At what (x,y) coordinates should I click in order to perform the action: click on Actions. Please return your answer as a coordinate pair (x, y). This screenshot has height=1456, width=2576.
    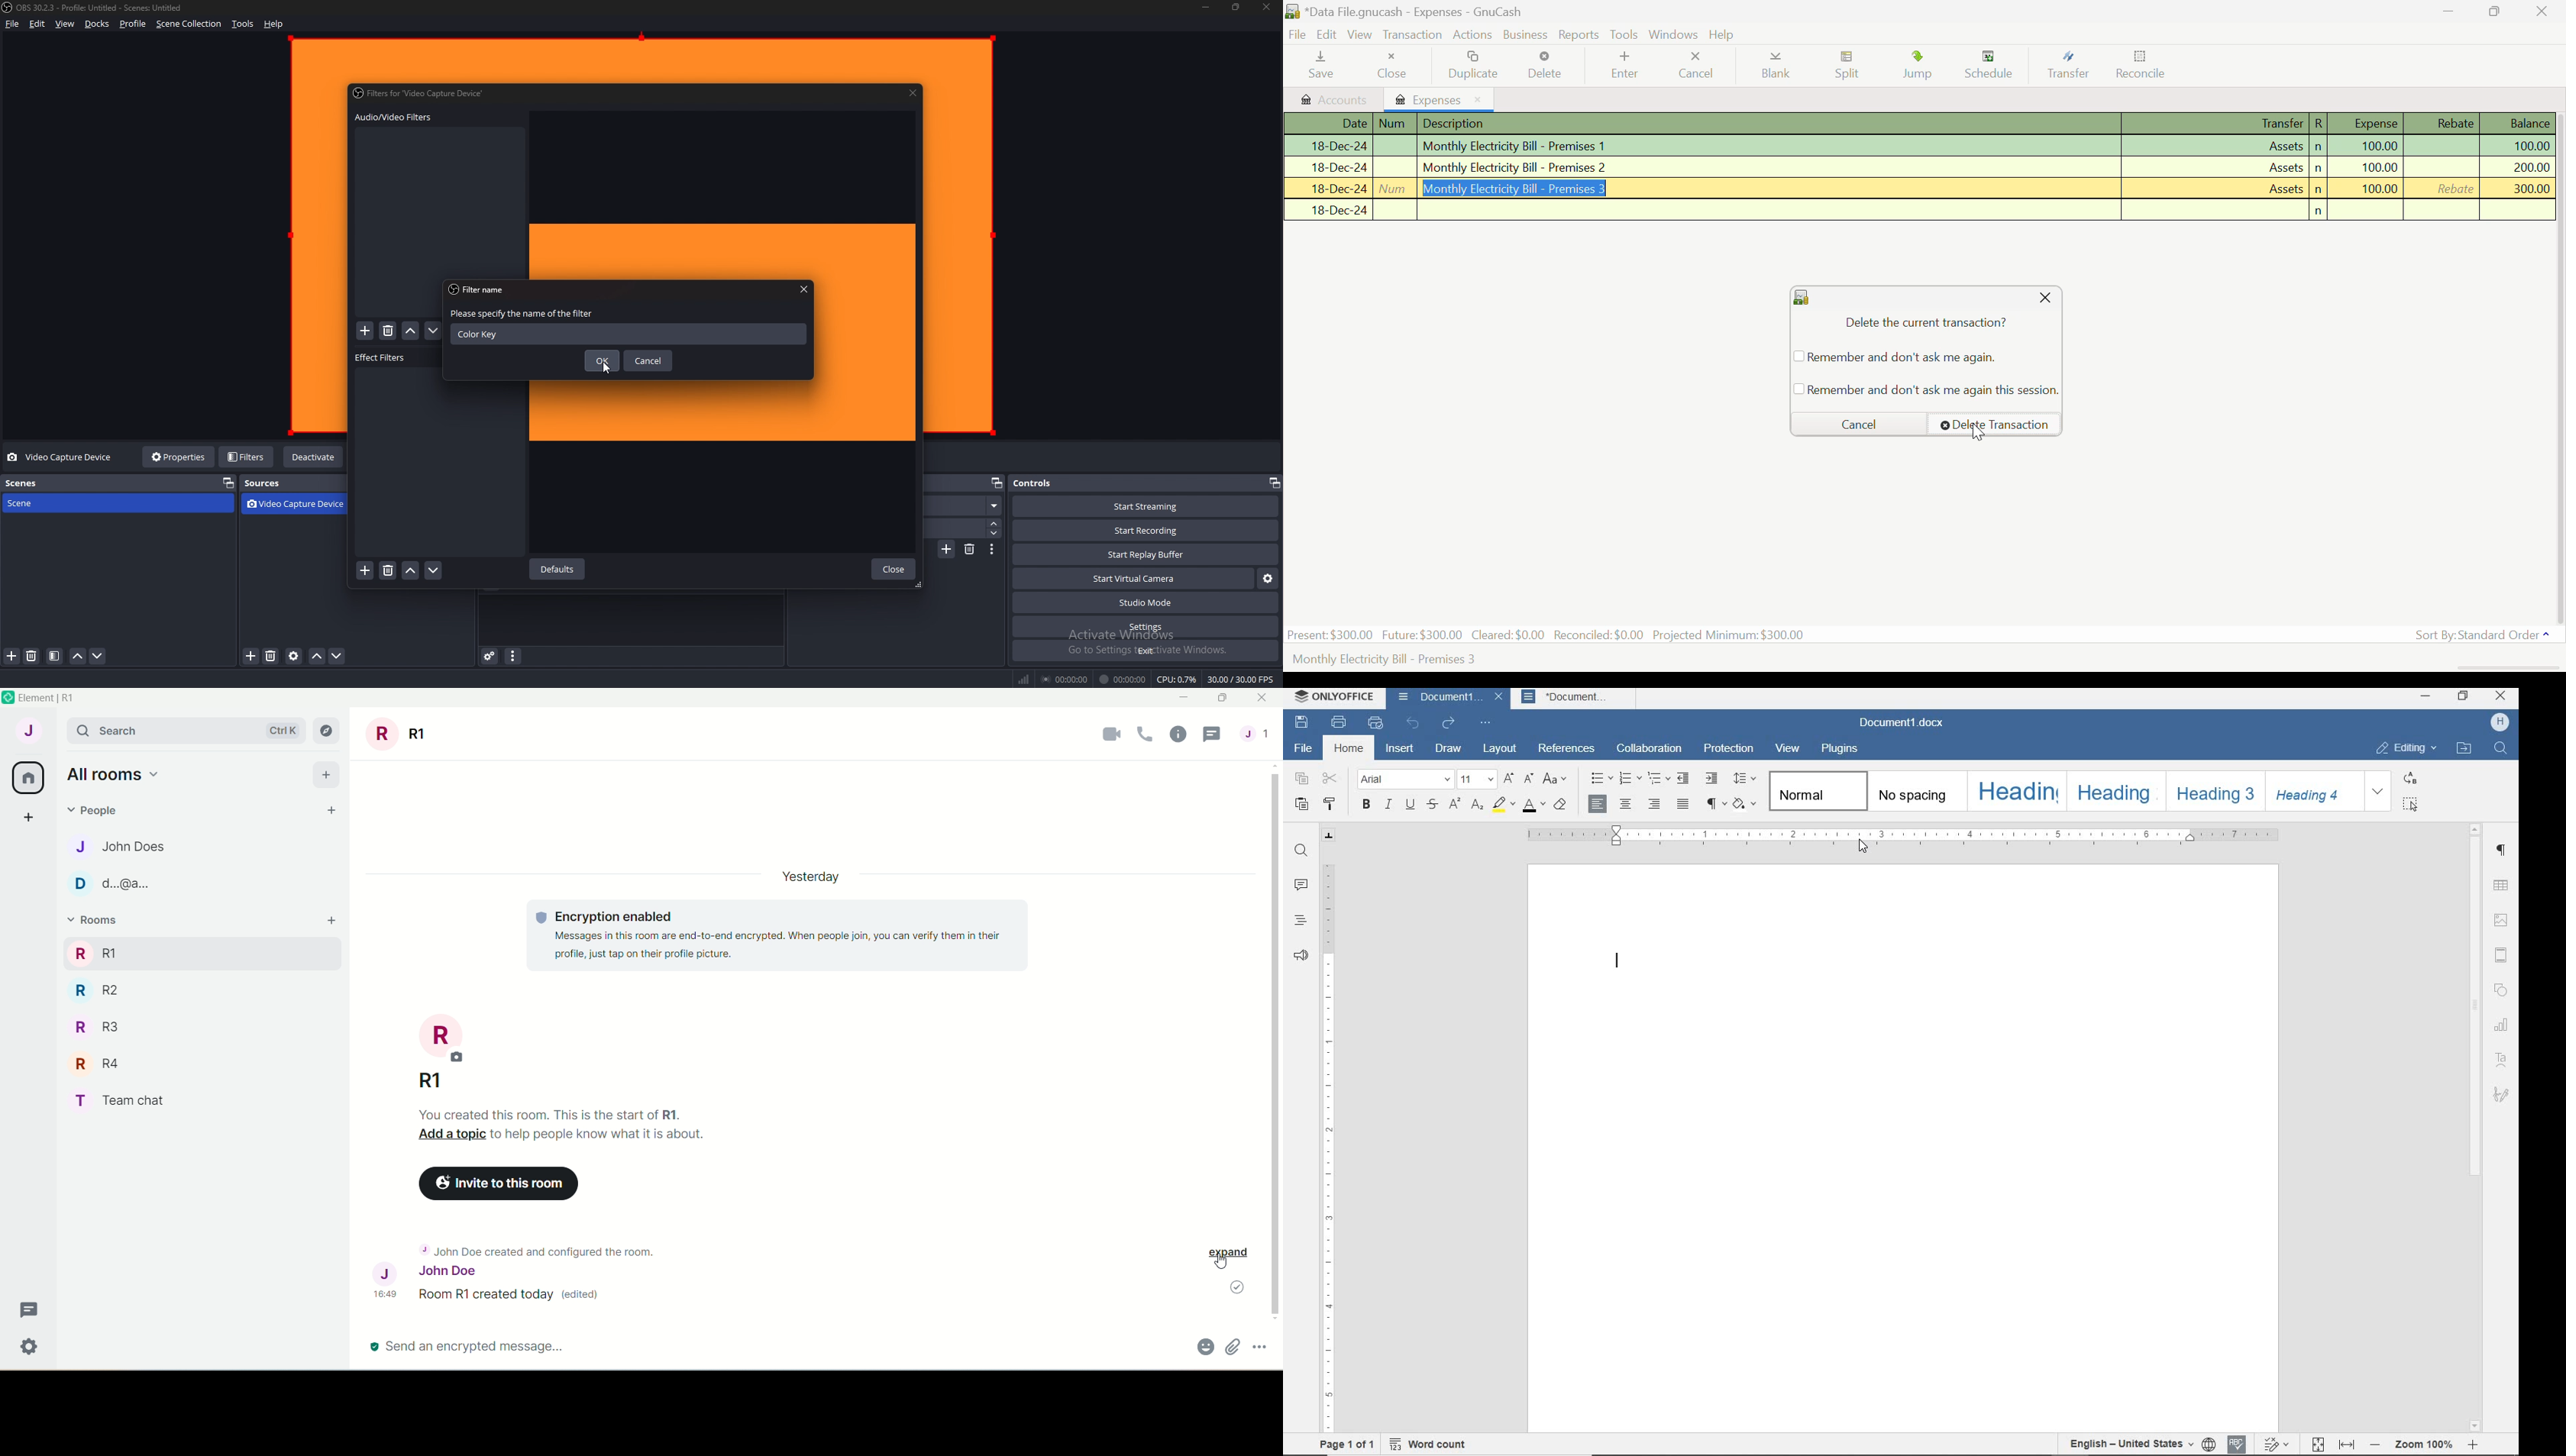
    Looking at the image, I should click on (1474, 34).